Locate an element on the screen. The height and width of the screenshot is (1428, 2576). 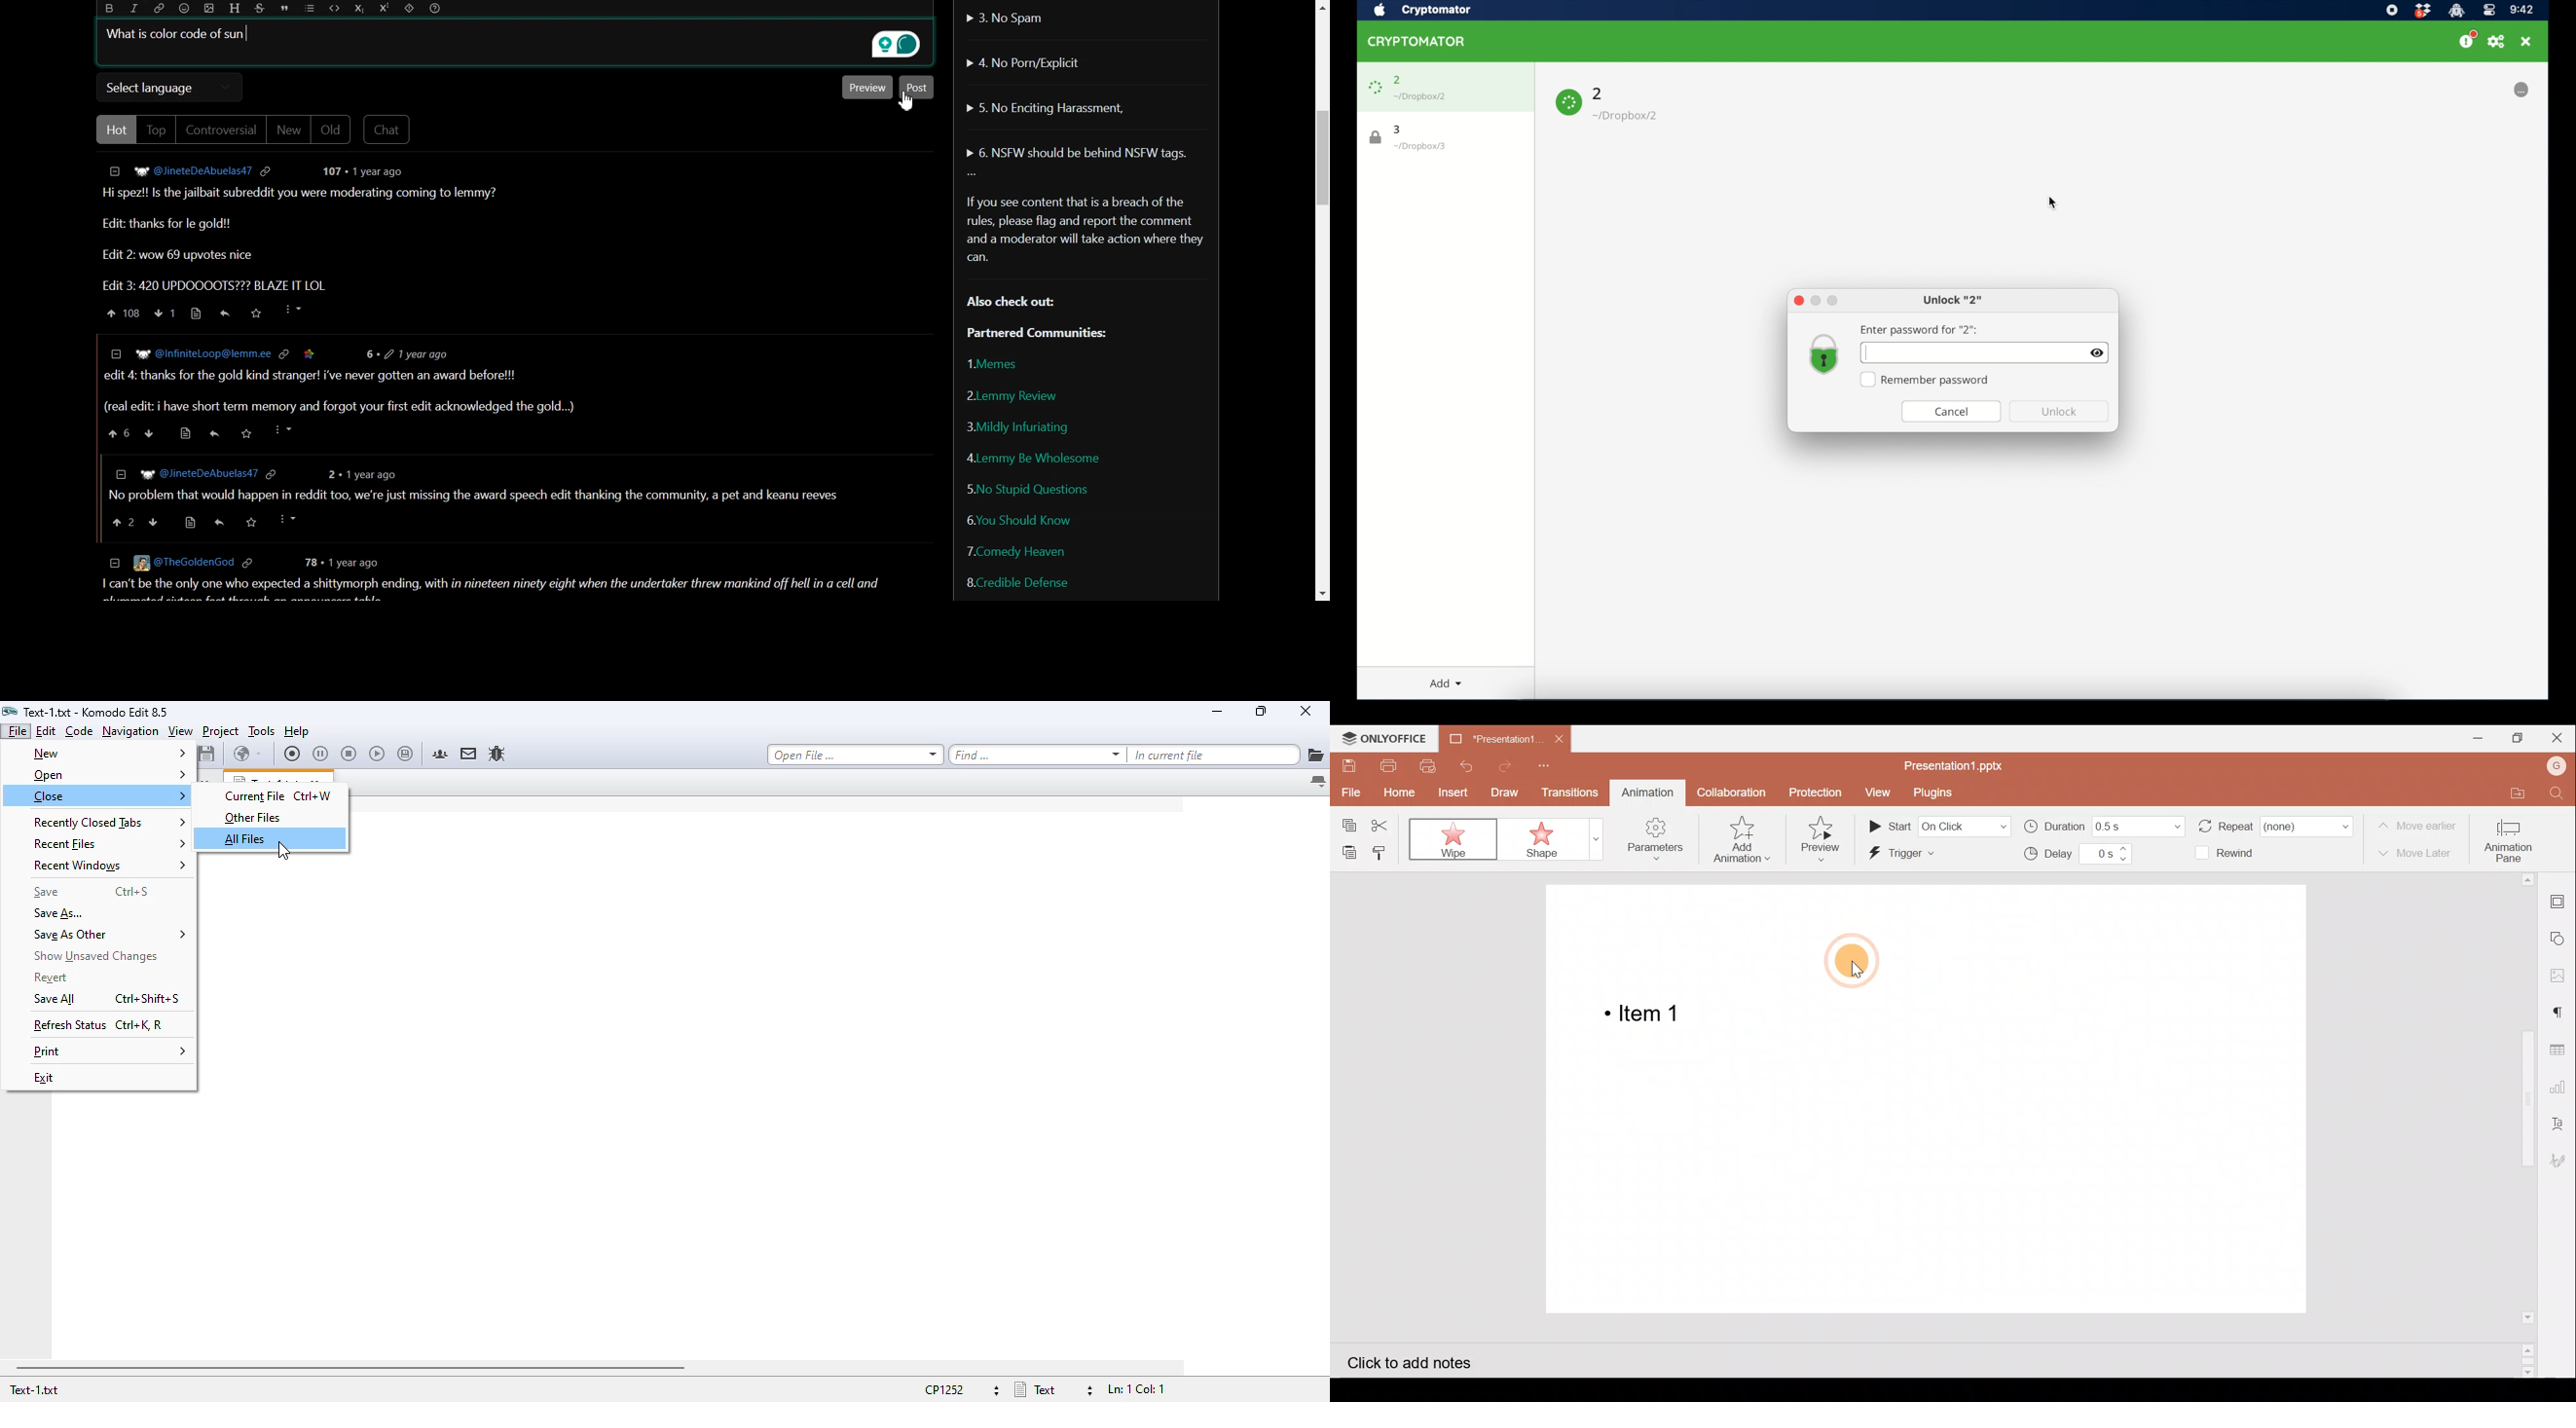
view is located at coordinates (180, 731).